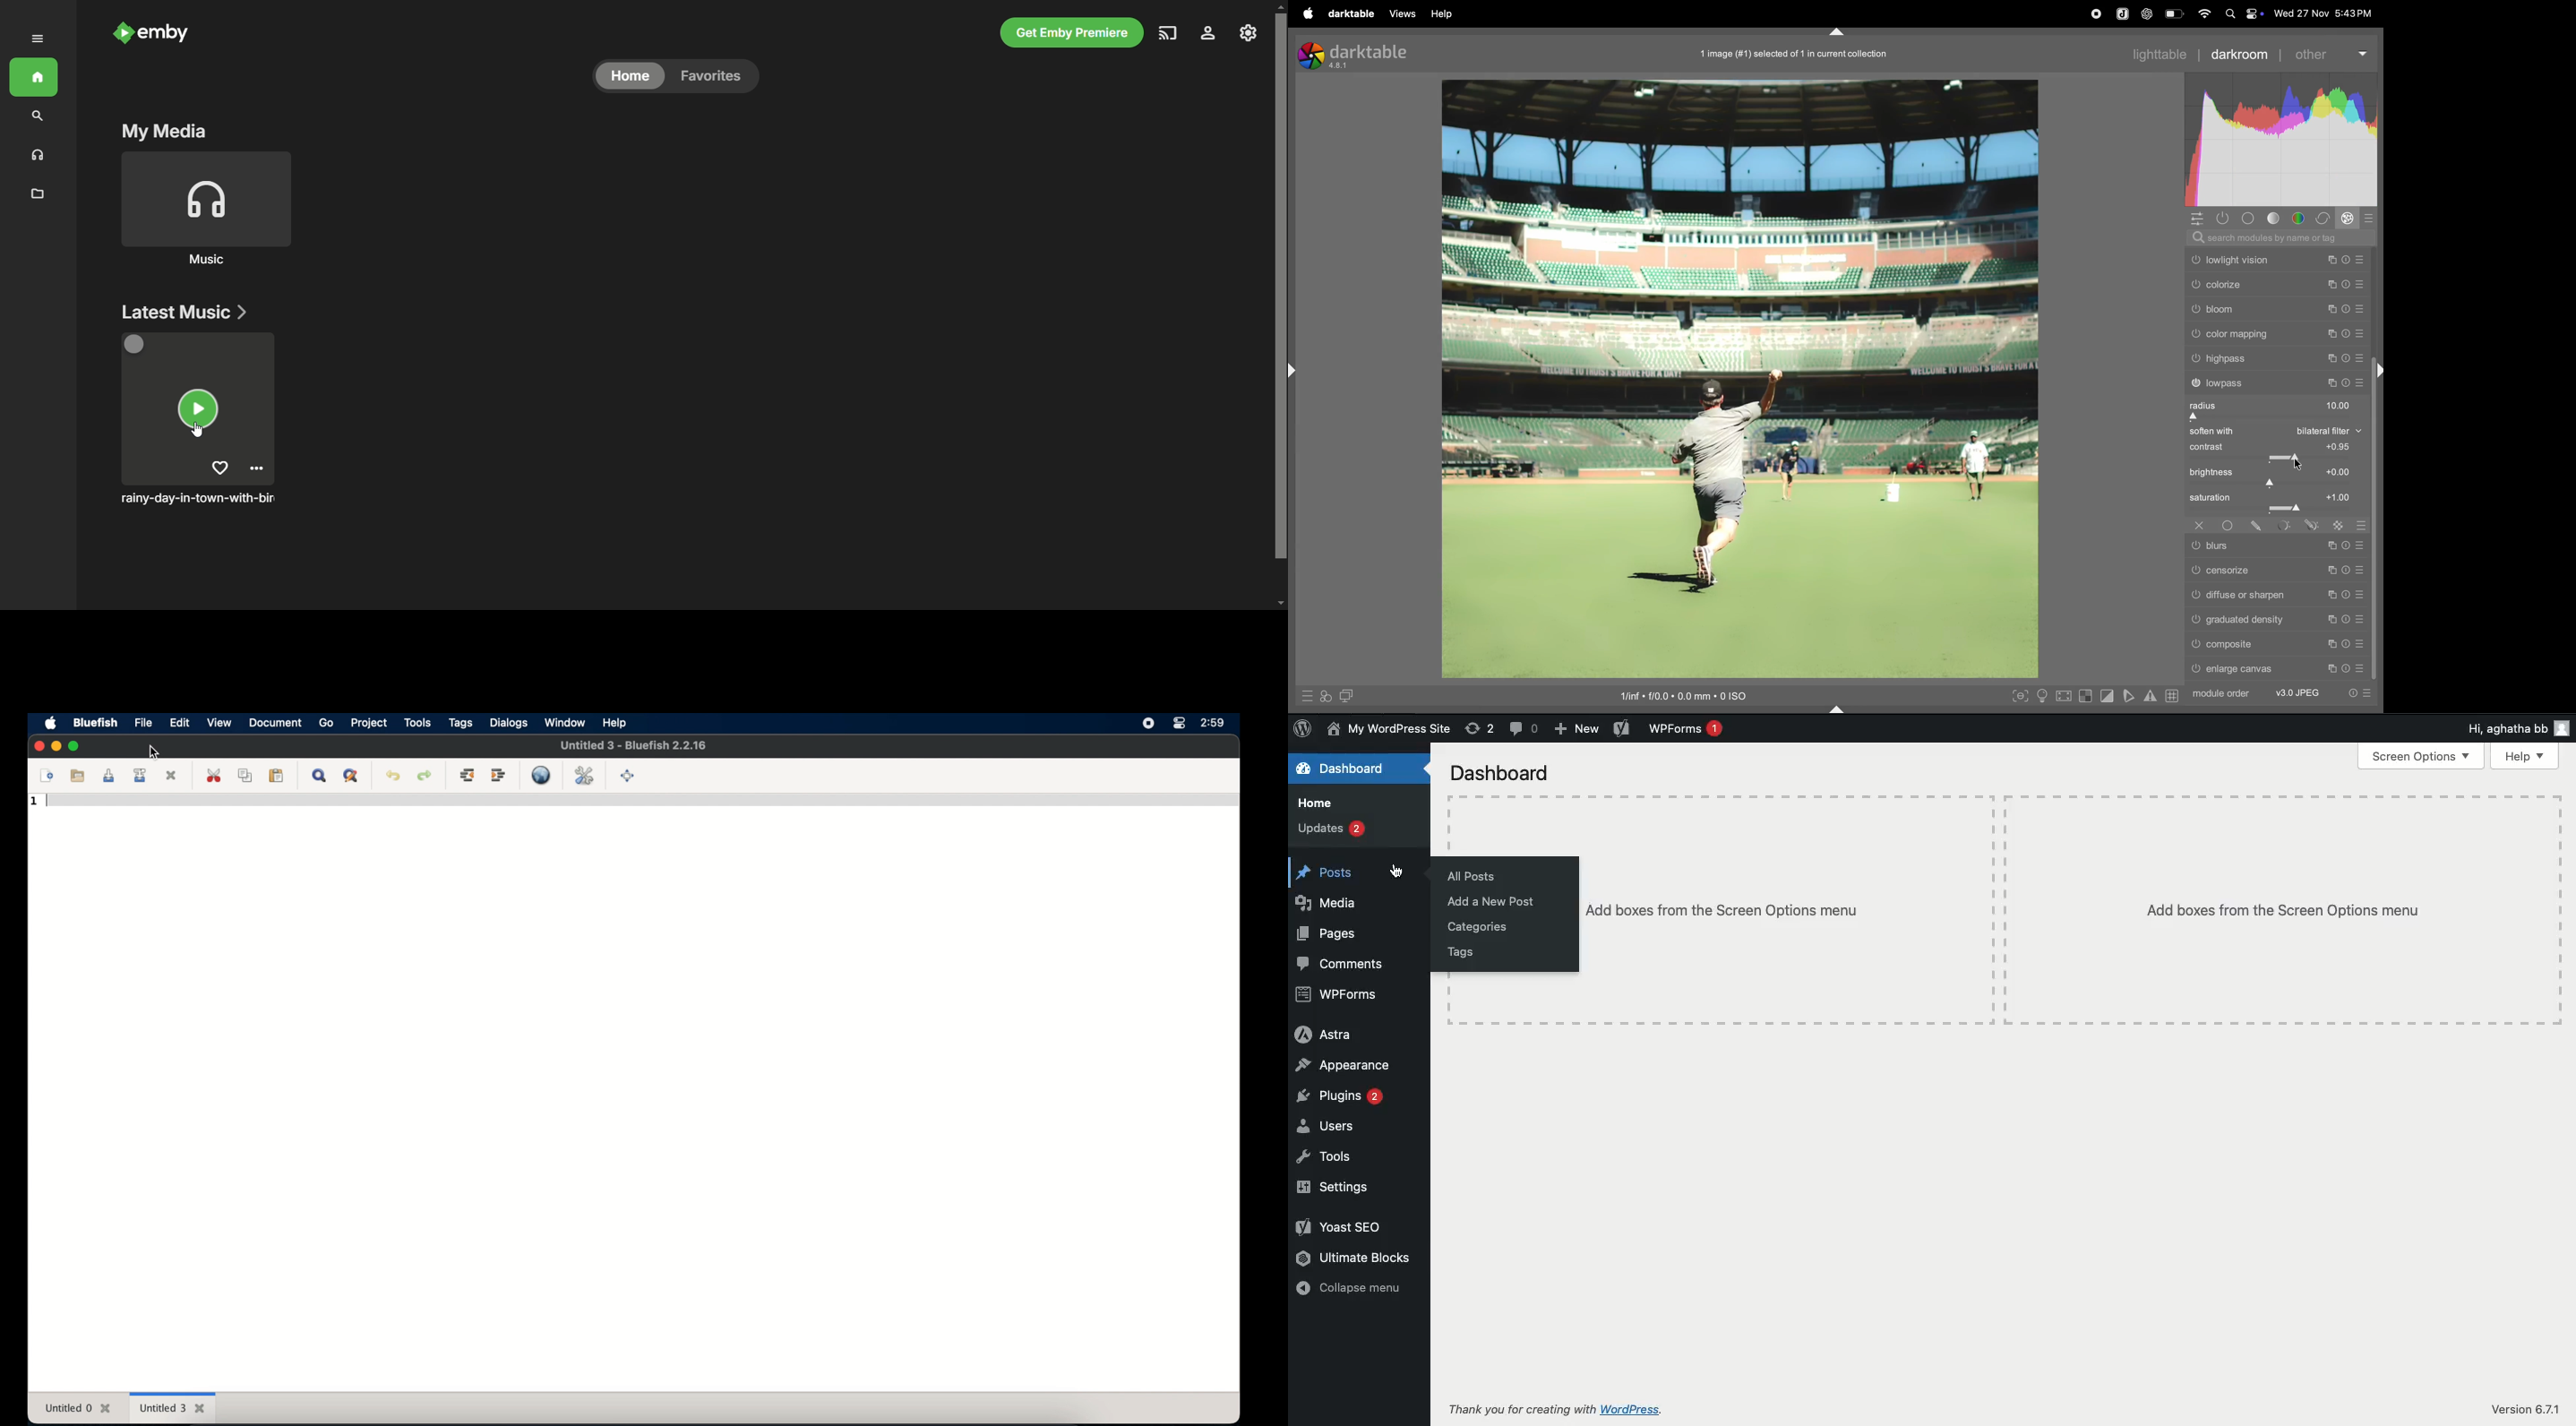 This screenshot has height=1428, width=2576. I want to click on shift+ctrl+b, so click(1838, 708).